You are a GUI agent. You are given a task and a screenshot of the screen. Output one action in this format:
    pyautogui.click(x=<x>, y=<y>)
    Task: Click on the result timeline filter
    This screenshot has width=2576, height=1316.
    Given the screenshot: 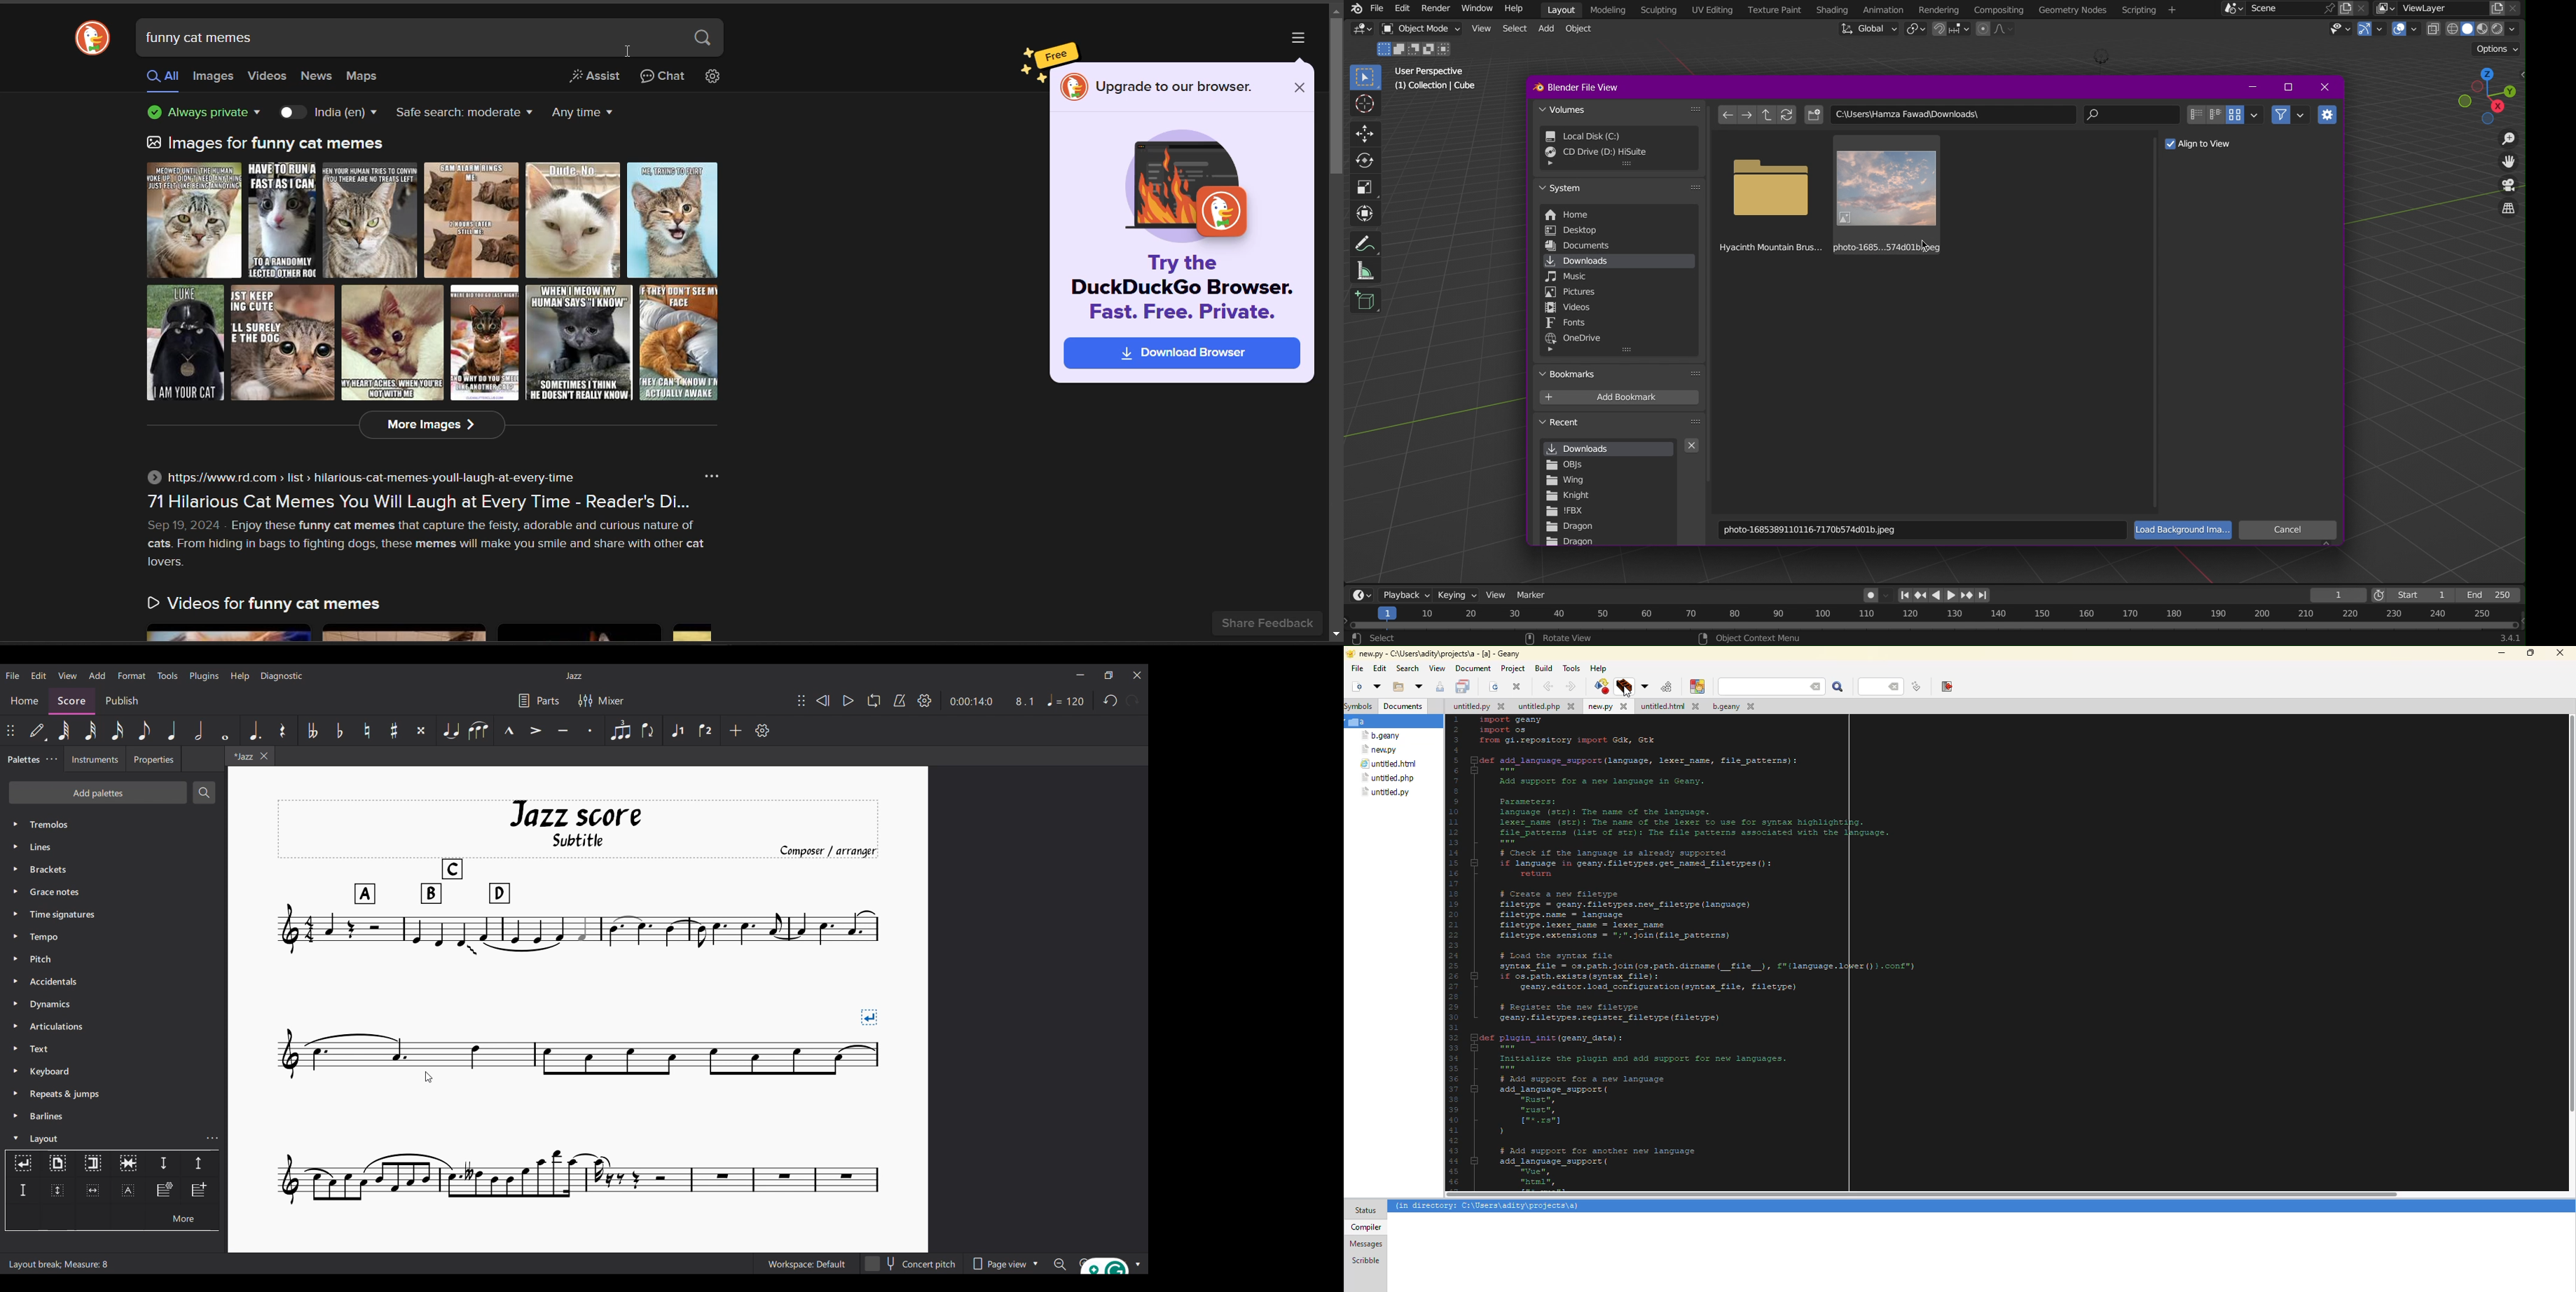 What is the action you would take?
    pyautogui.click(x=586, y=113)
    